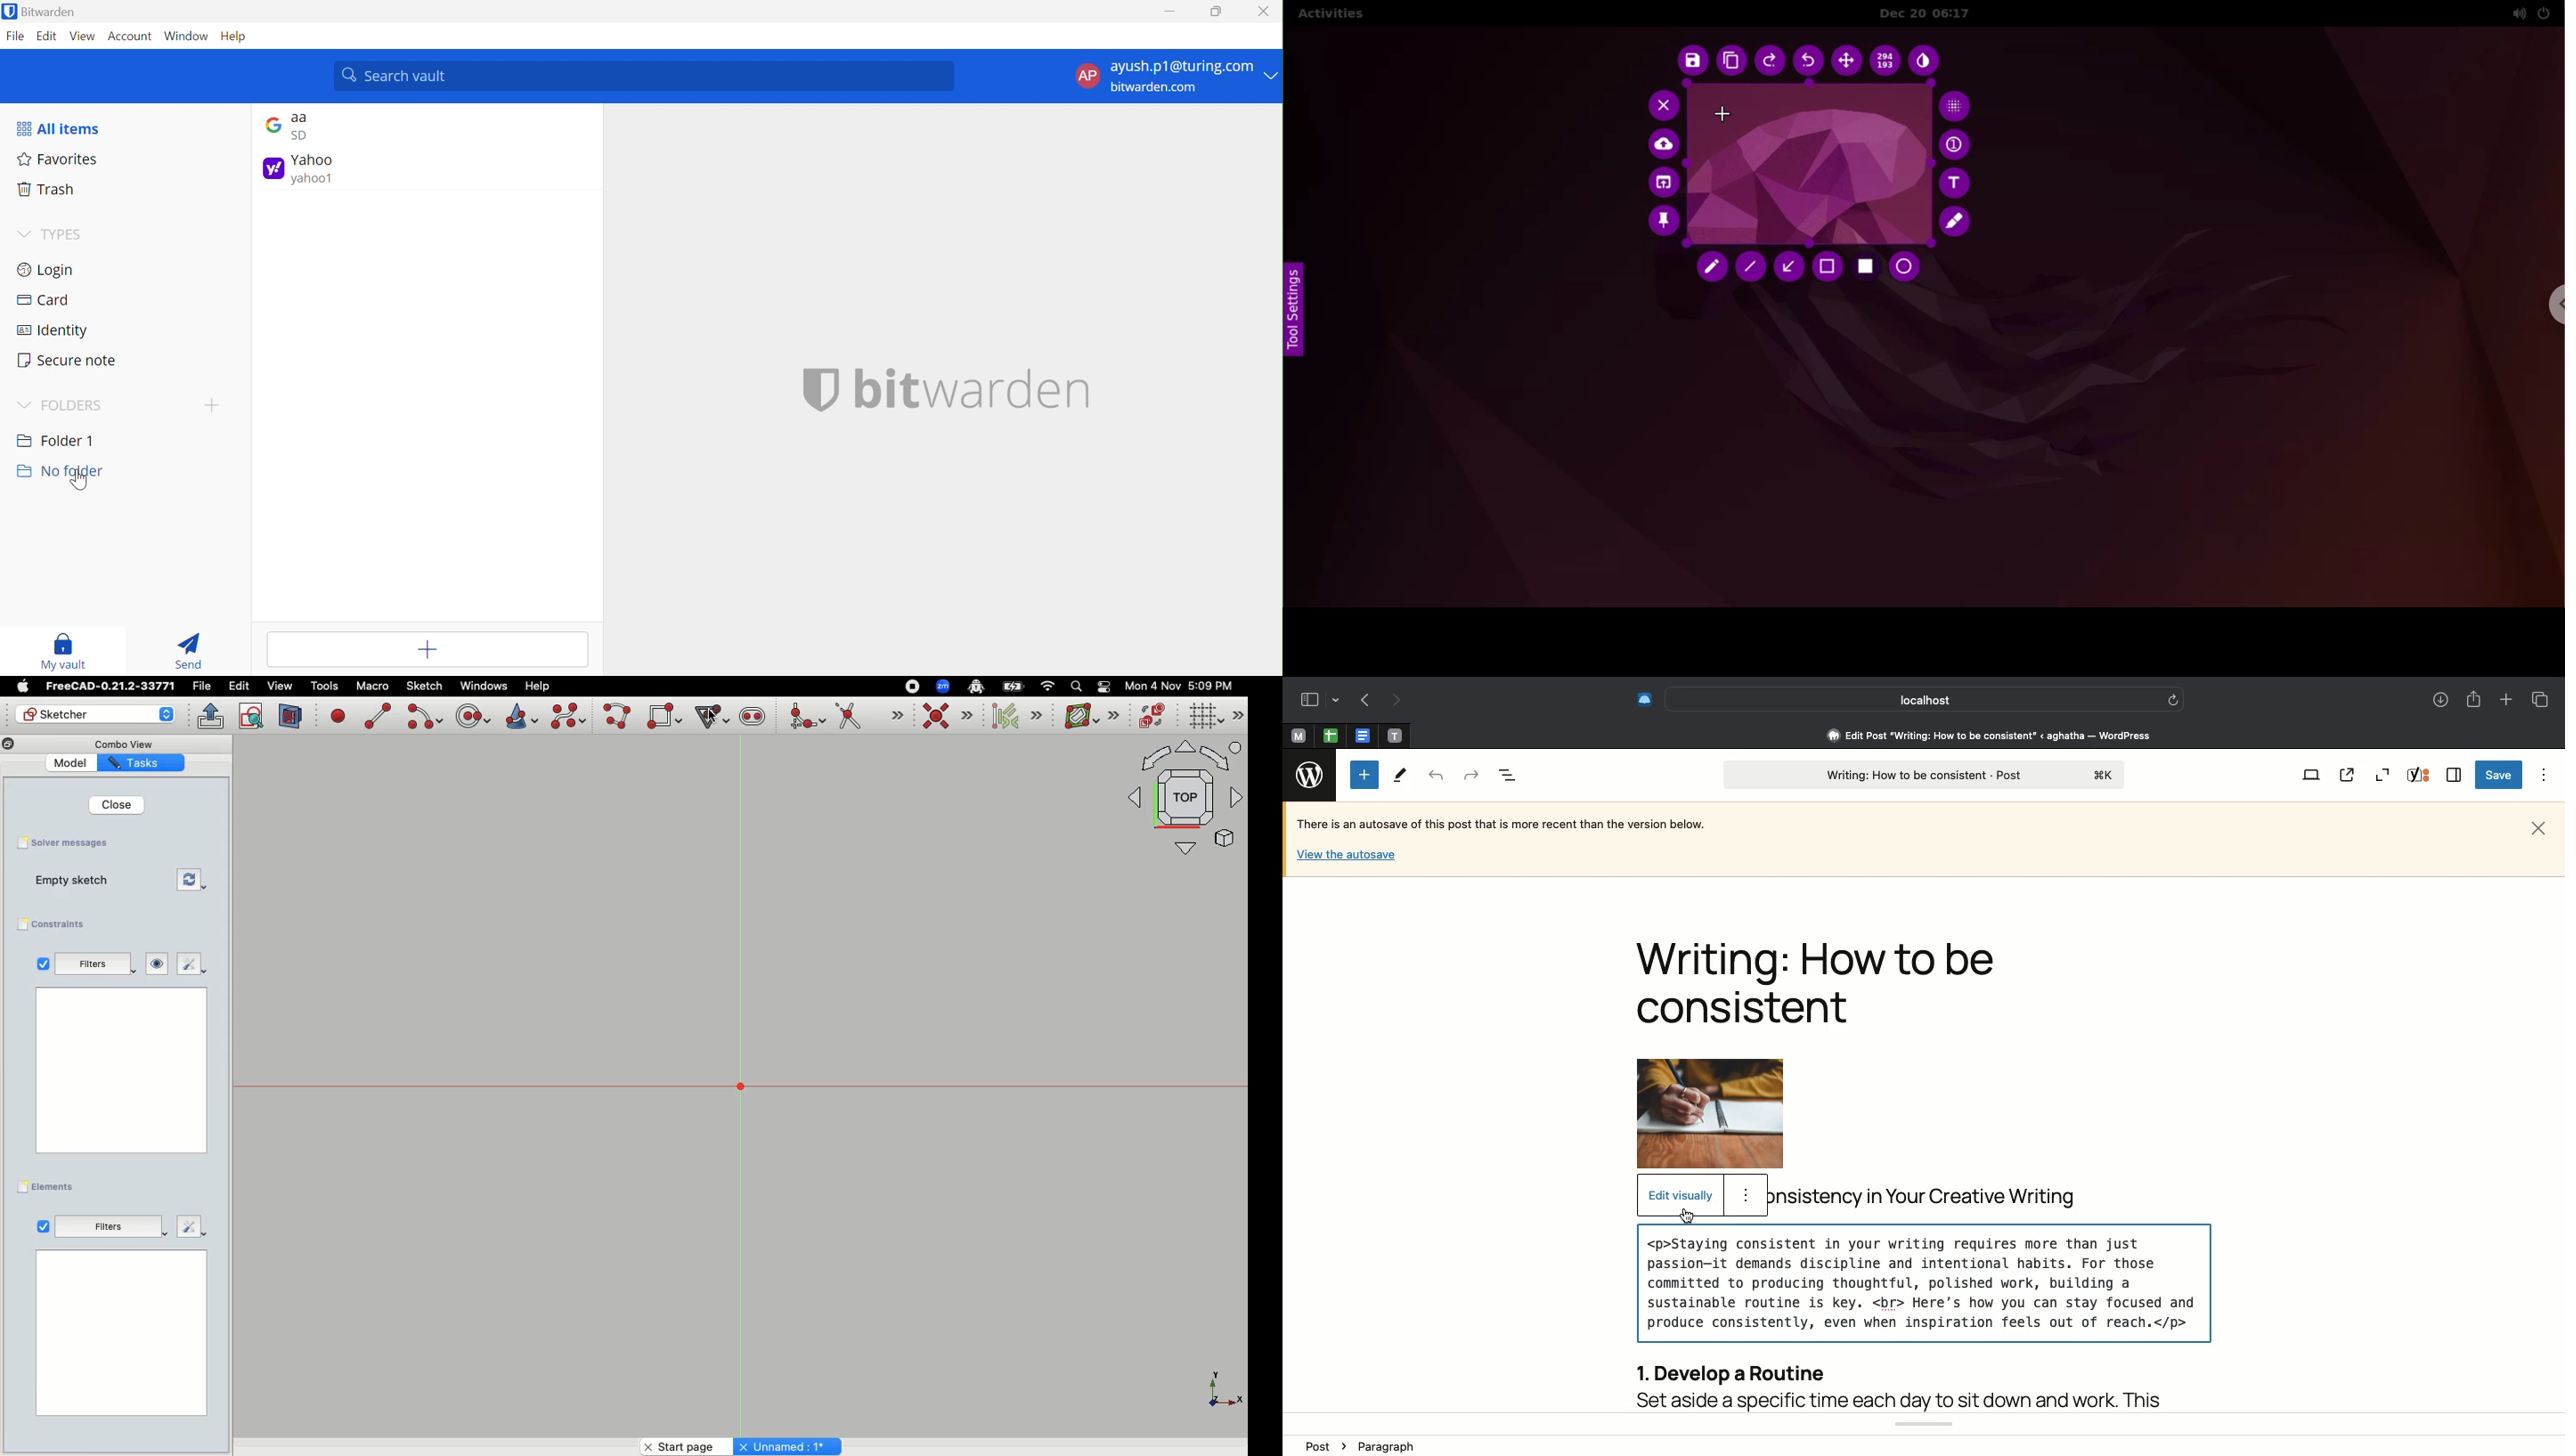 The width and height of the screenshot is (2576, 1456). Describe the element at coordinates (339, 715) in the screenshot. I see `Create point` at that location.